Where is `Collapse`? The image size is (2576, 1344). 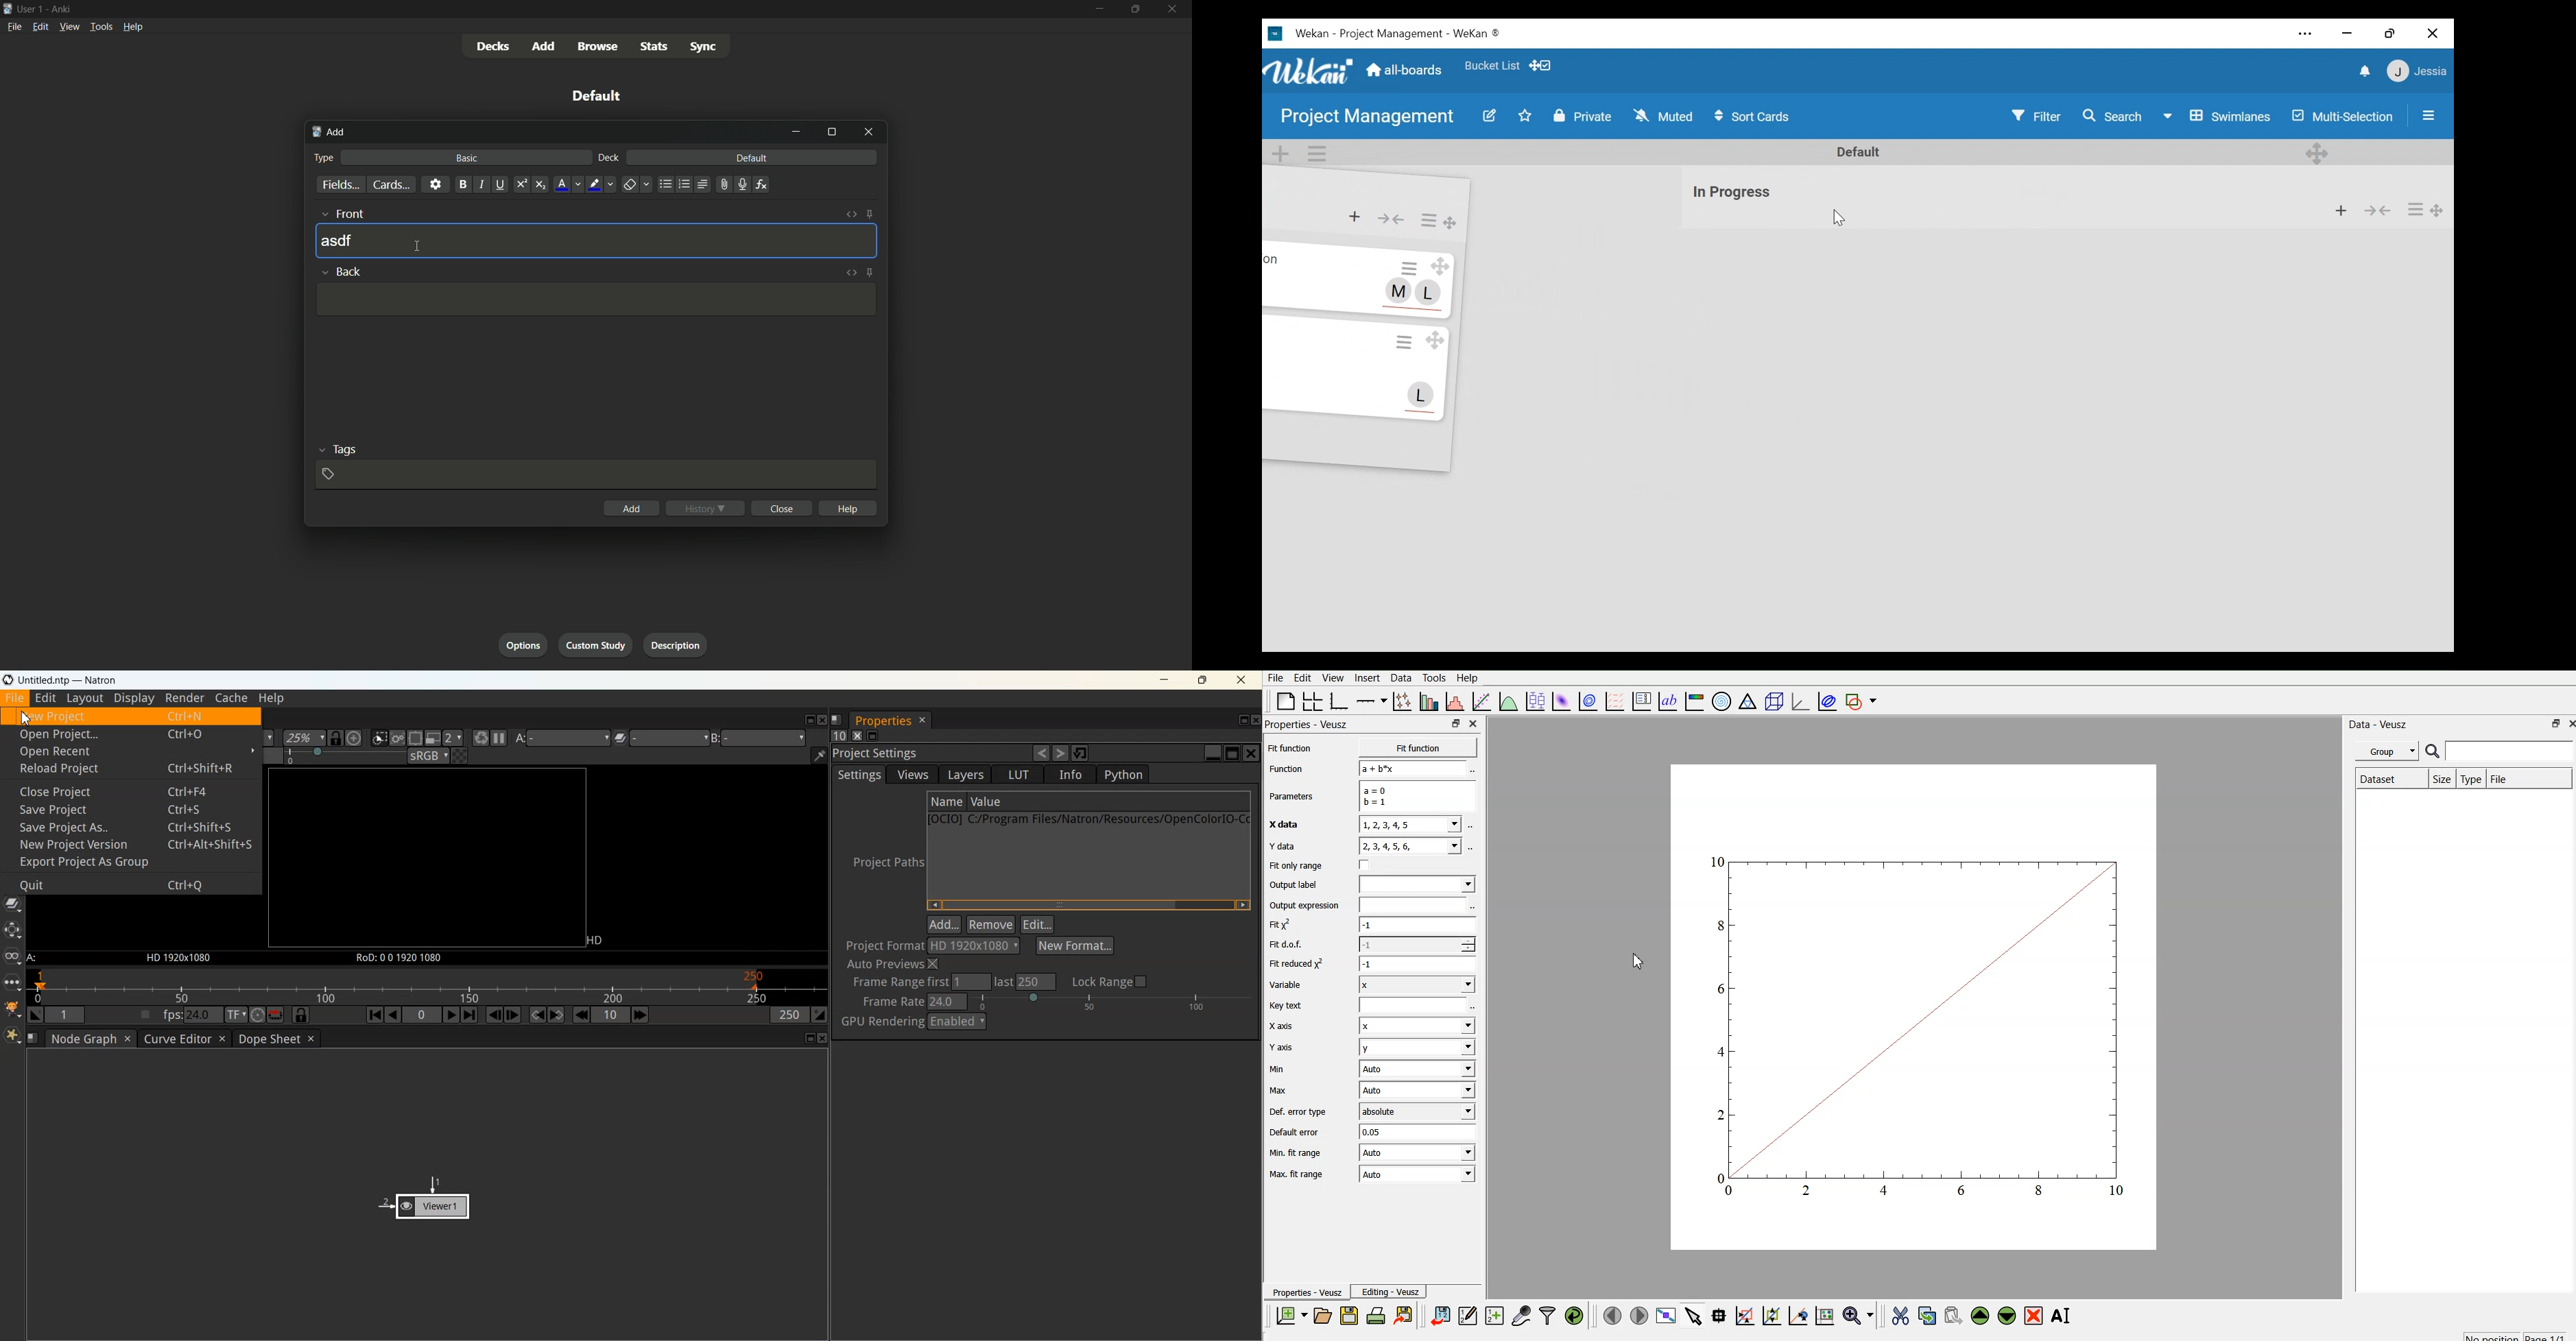
Collapse is located at coordinates (1391, 218).